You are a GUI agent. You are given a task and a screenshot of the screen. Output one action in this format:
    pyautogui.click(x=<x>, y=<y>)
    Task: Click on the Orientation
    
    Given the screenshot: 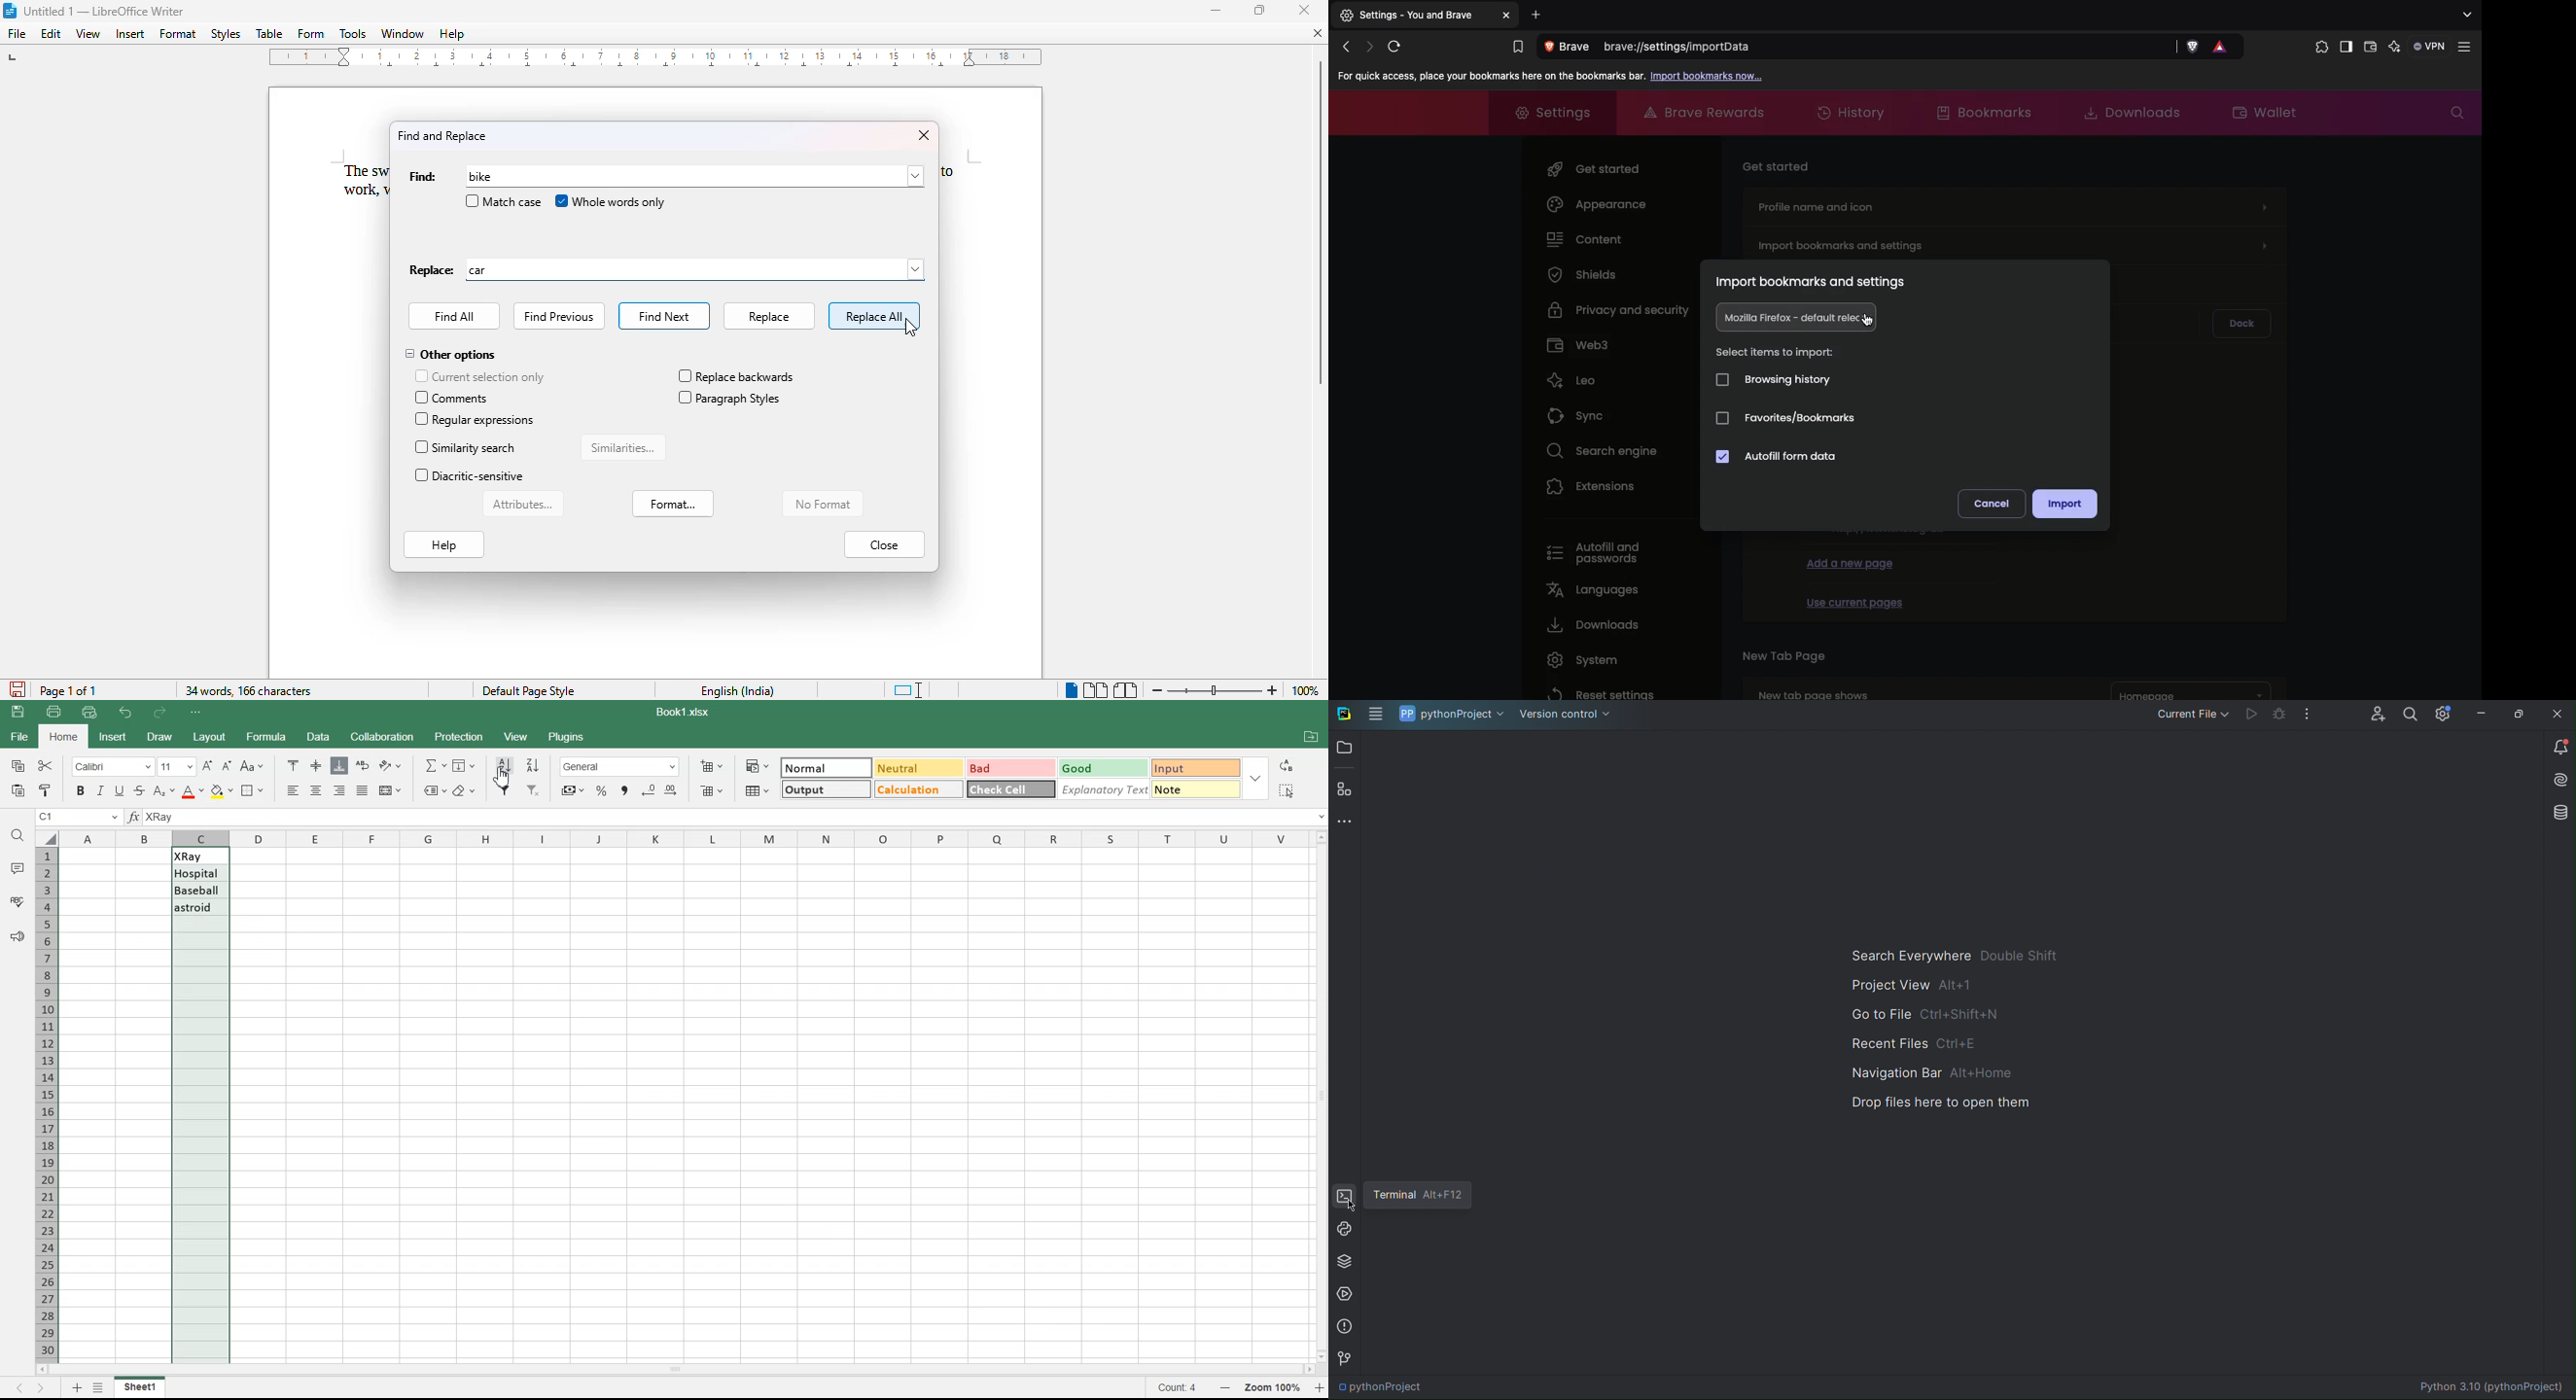 What is the action you would take?
    pyautogui.click(x=390, y=765)
    